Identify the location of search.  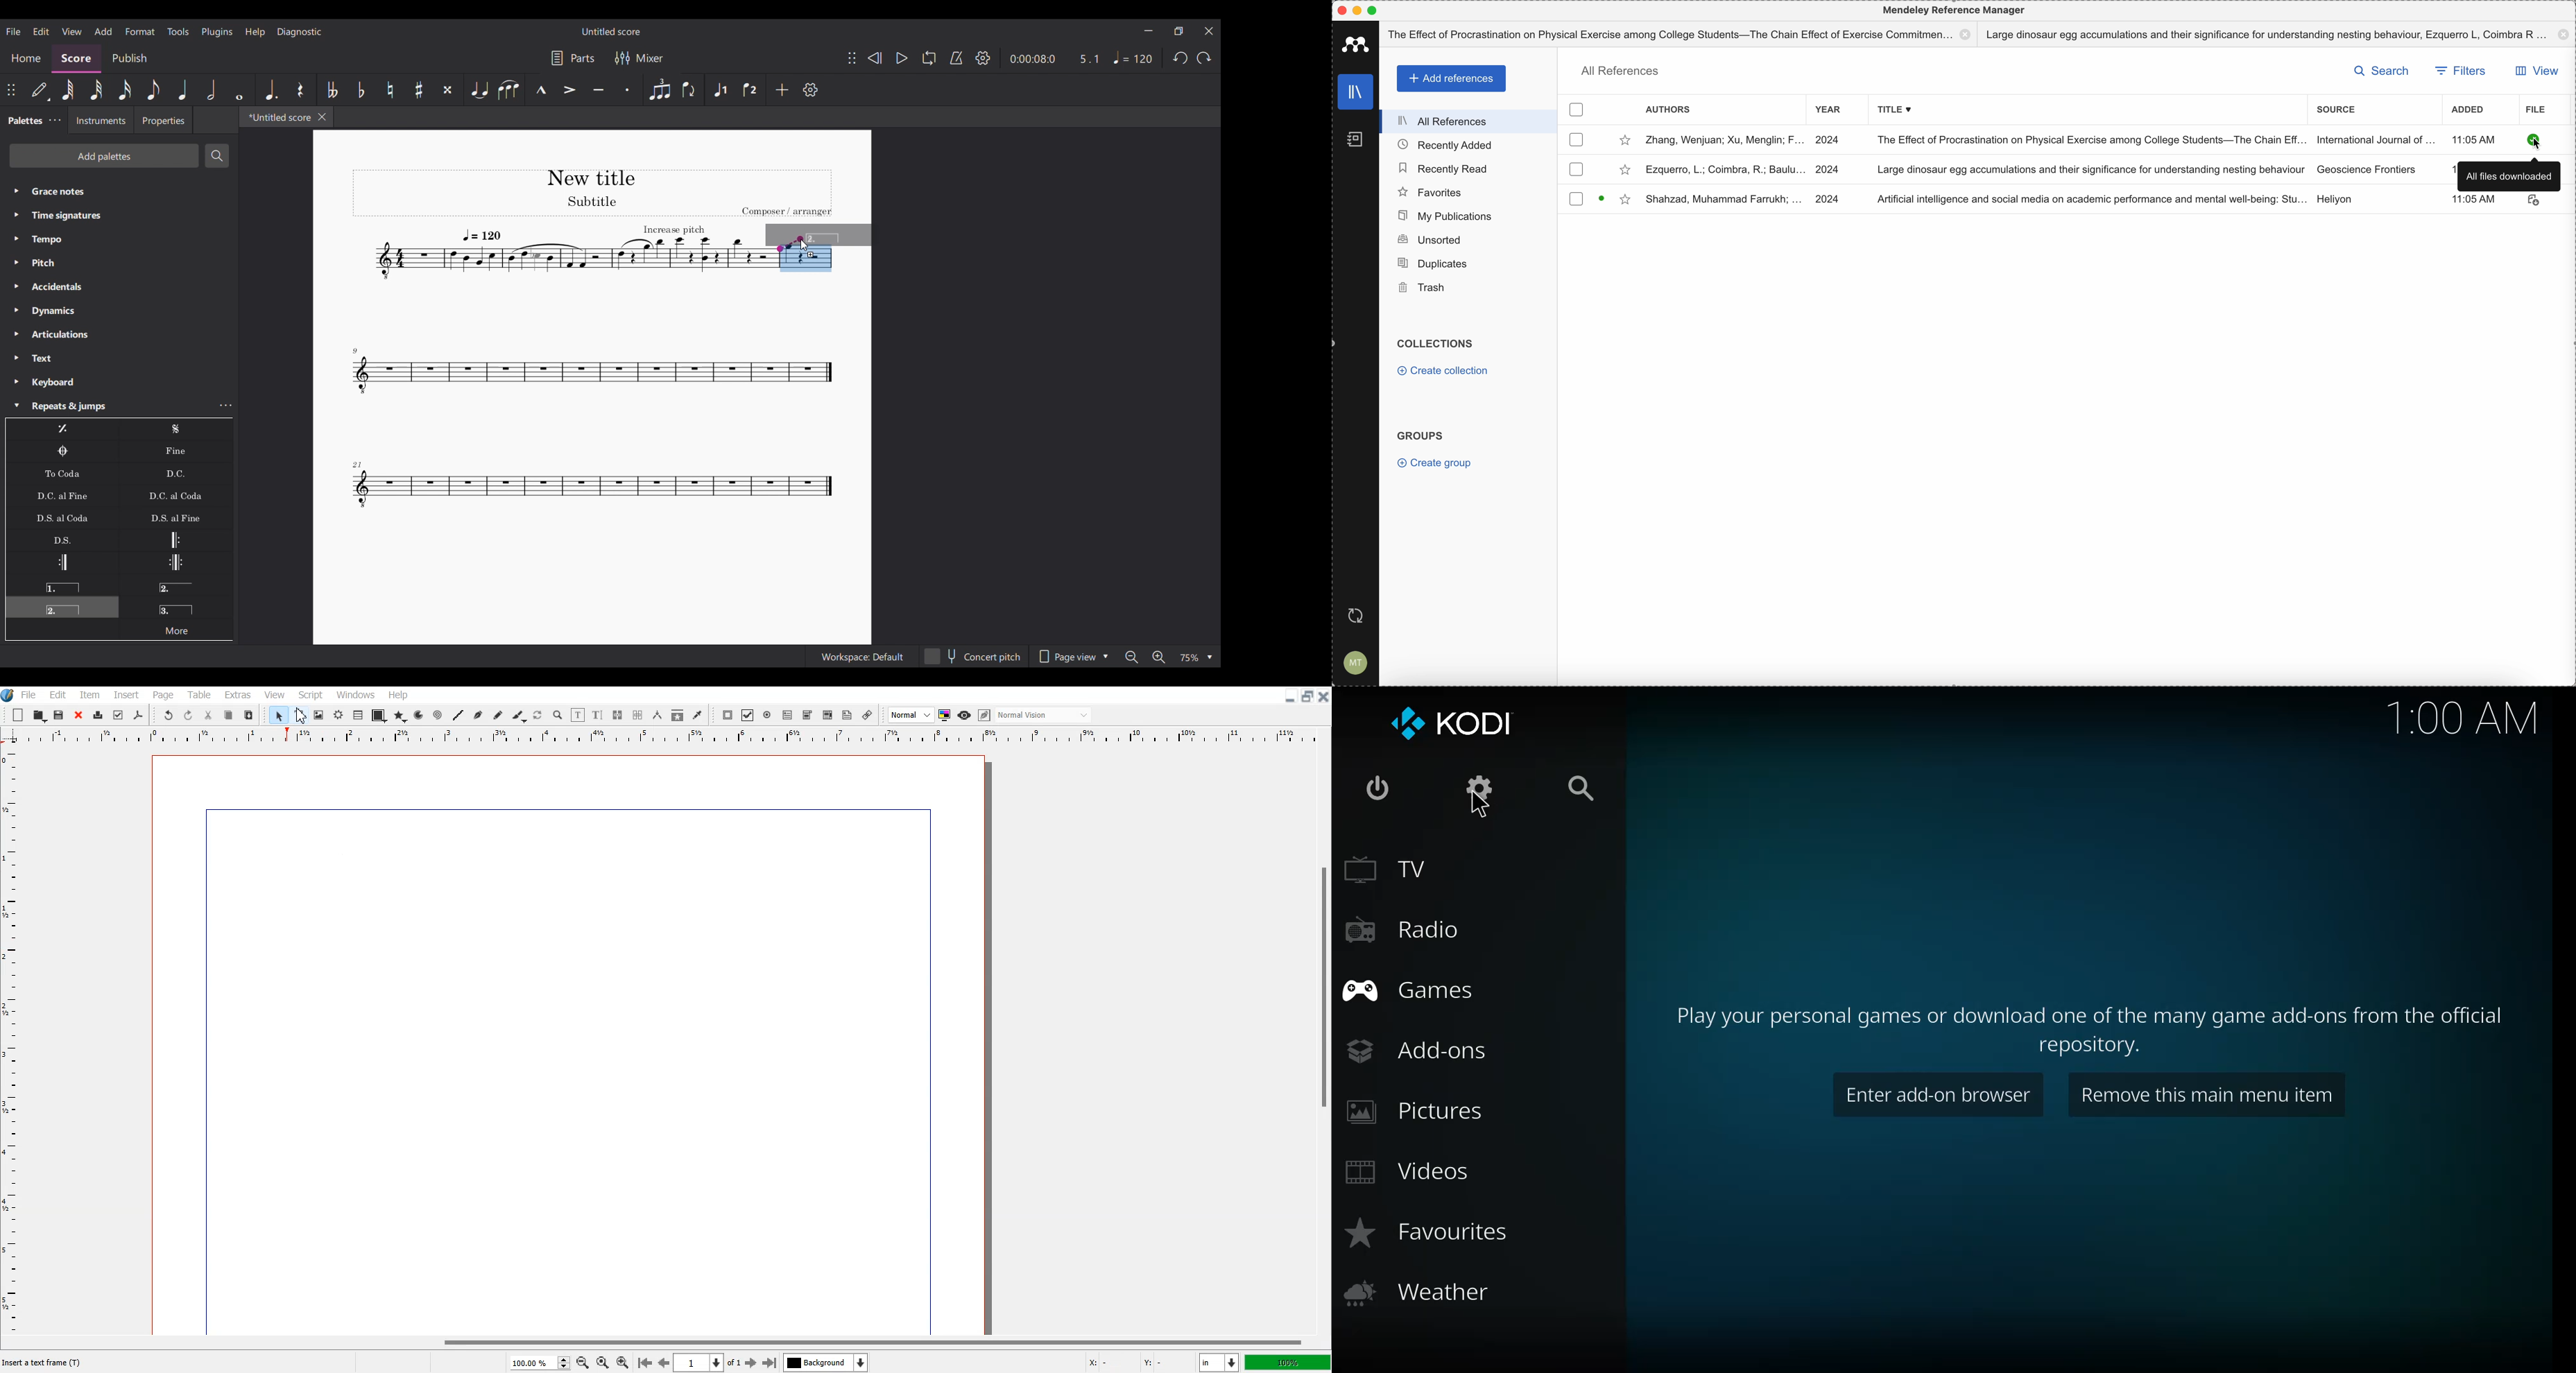
(2381, 71).